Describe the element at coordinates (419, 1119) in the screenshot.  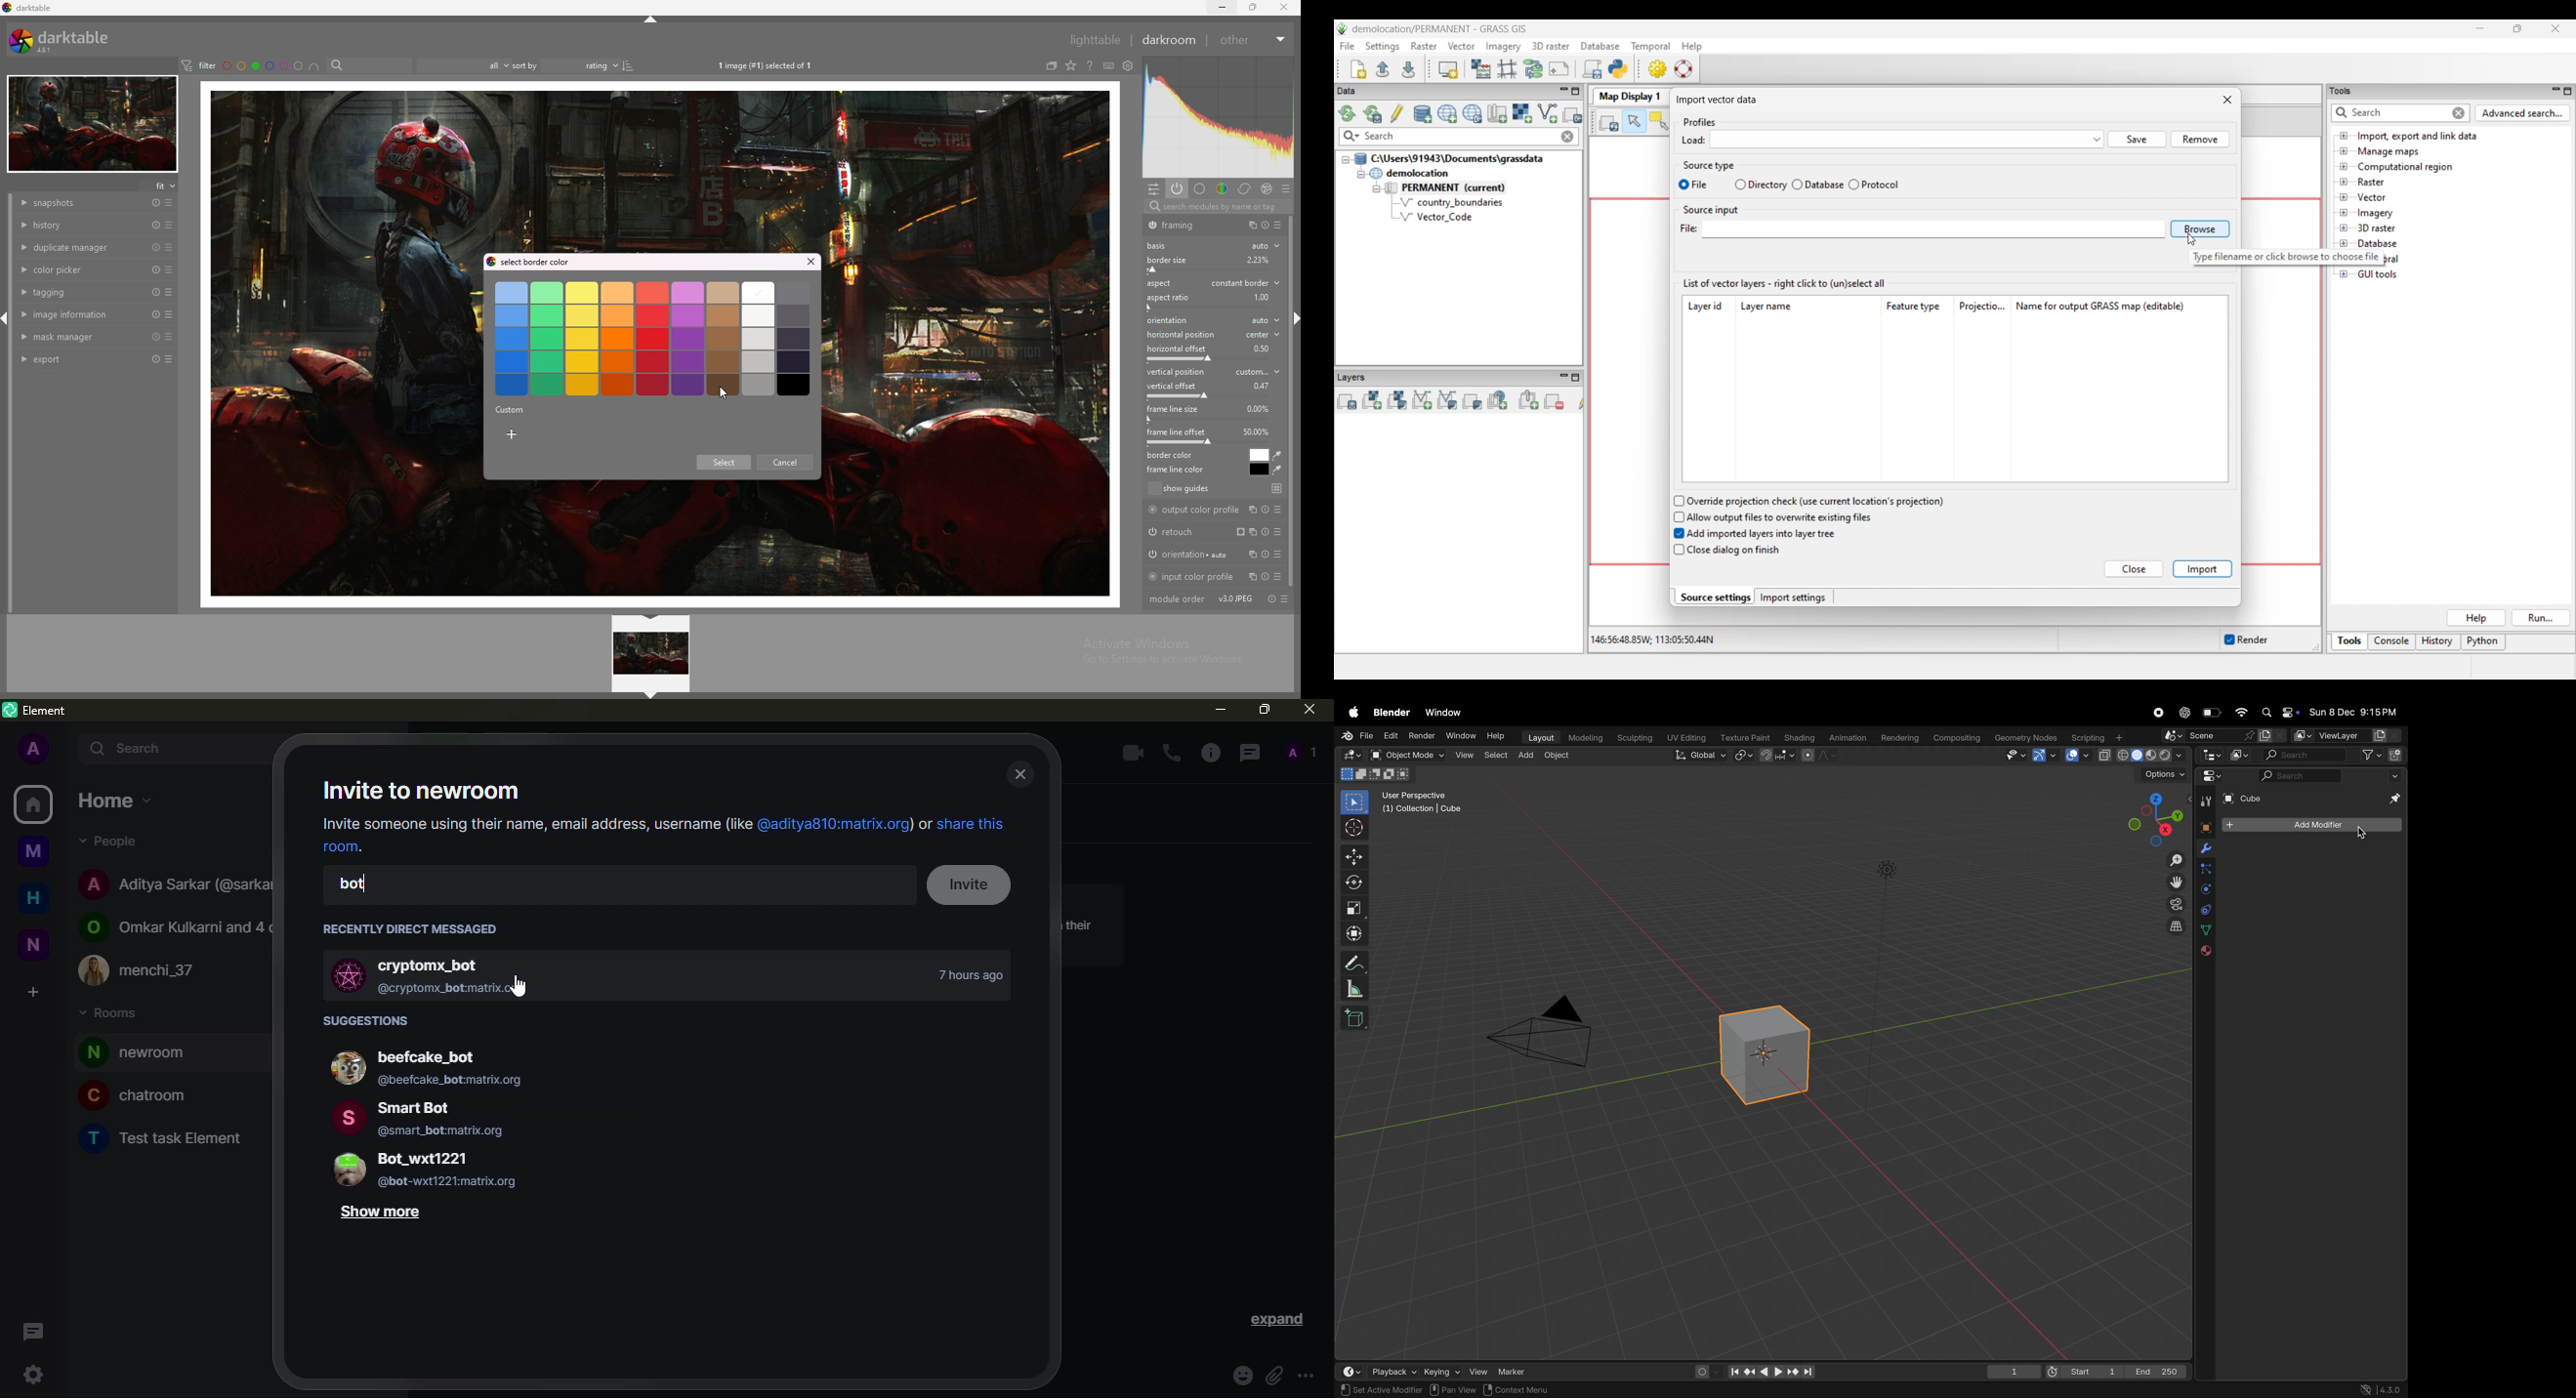
I see `Smart Bot
@smart botmatrix.org` at that location.